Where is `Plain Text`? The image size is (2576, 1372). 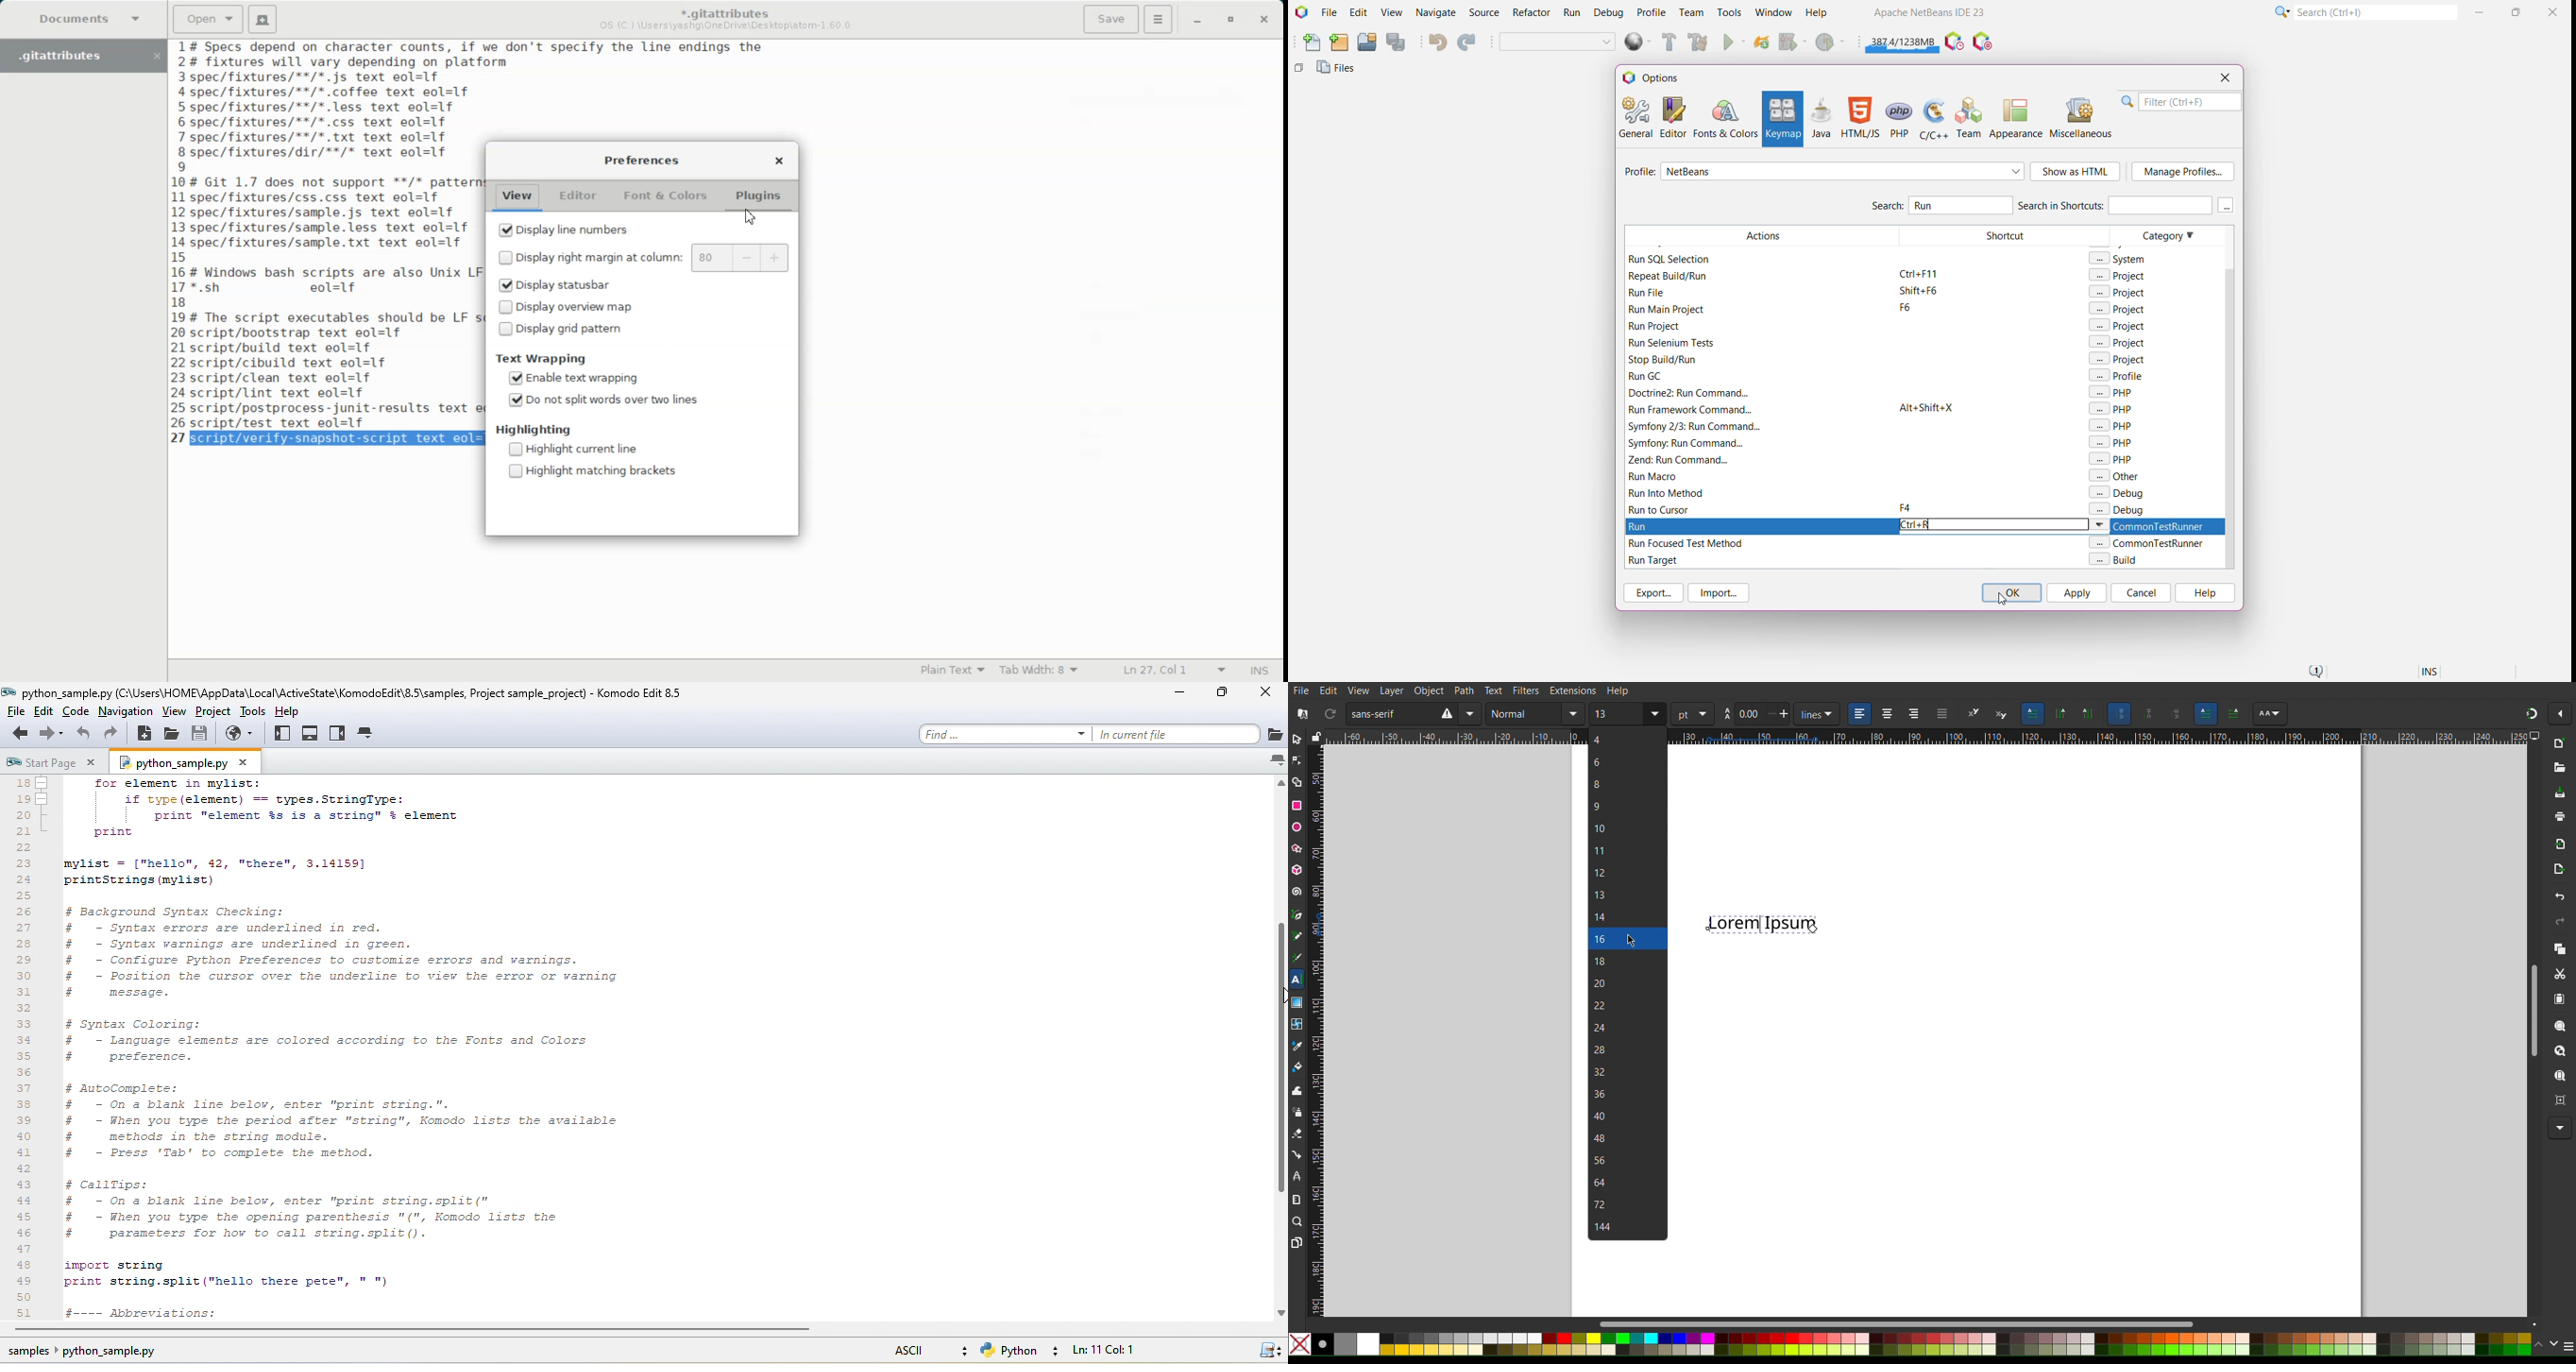 Plain Text is located at coordinates (949, 671).